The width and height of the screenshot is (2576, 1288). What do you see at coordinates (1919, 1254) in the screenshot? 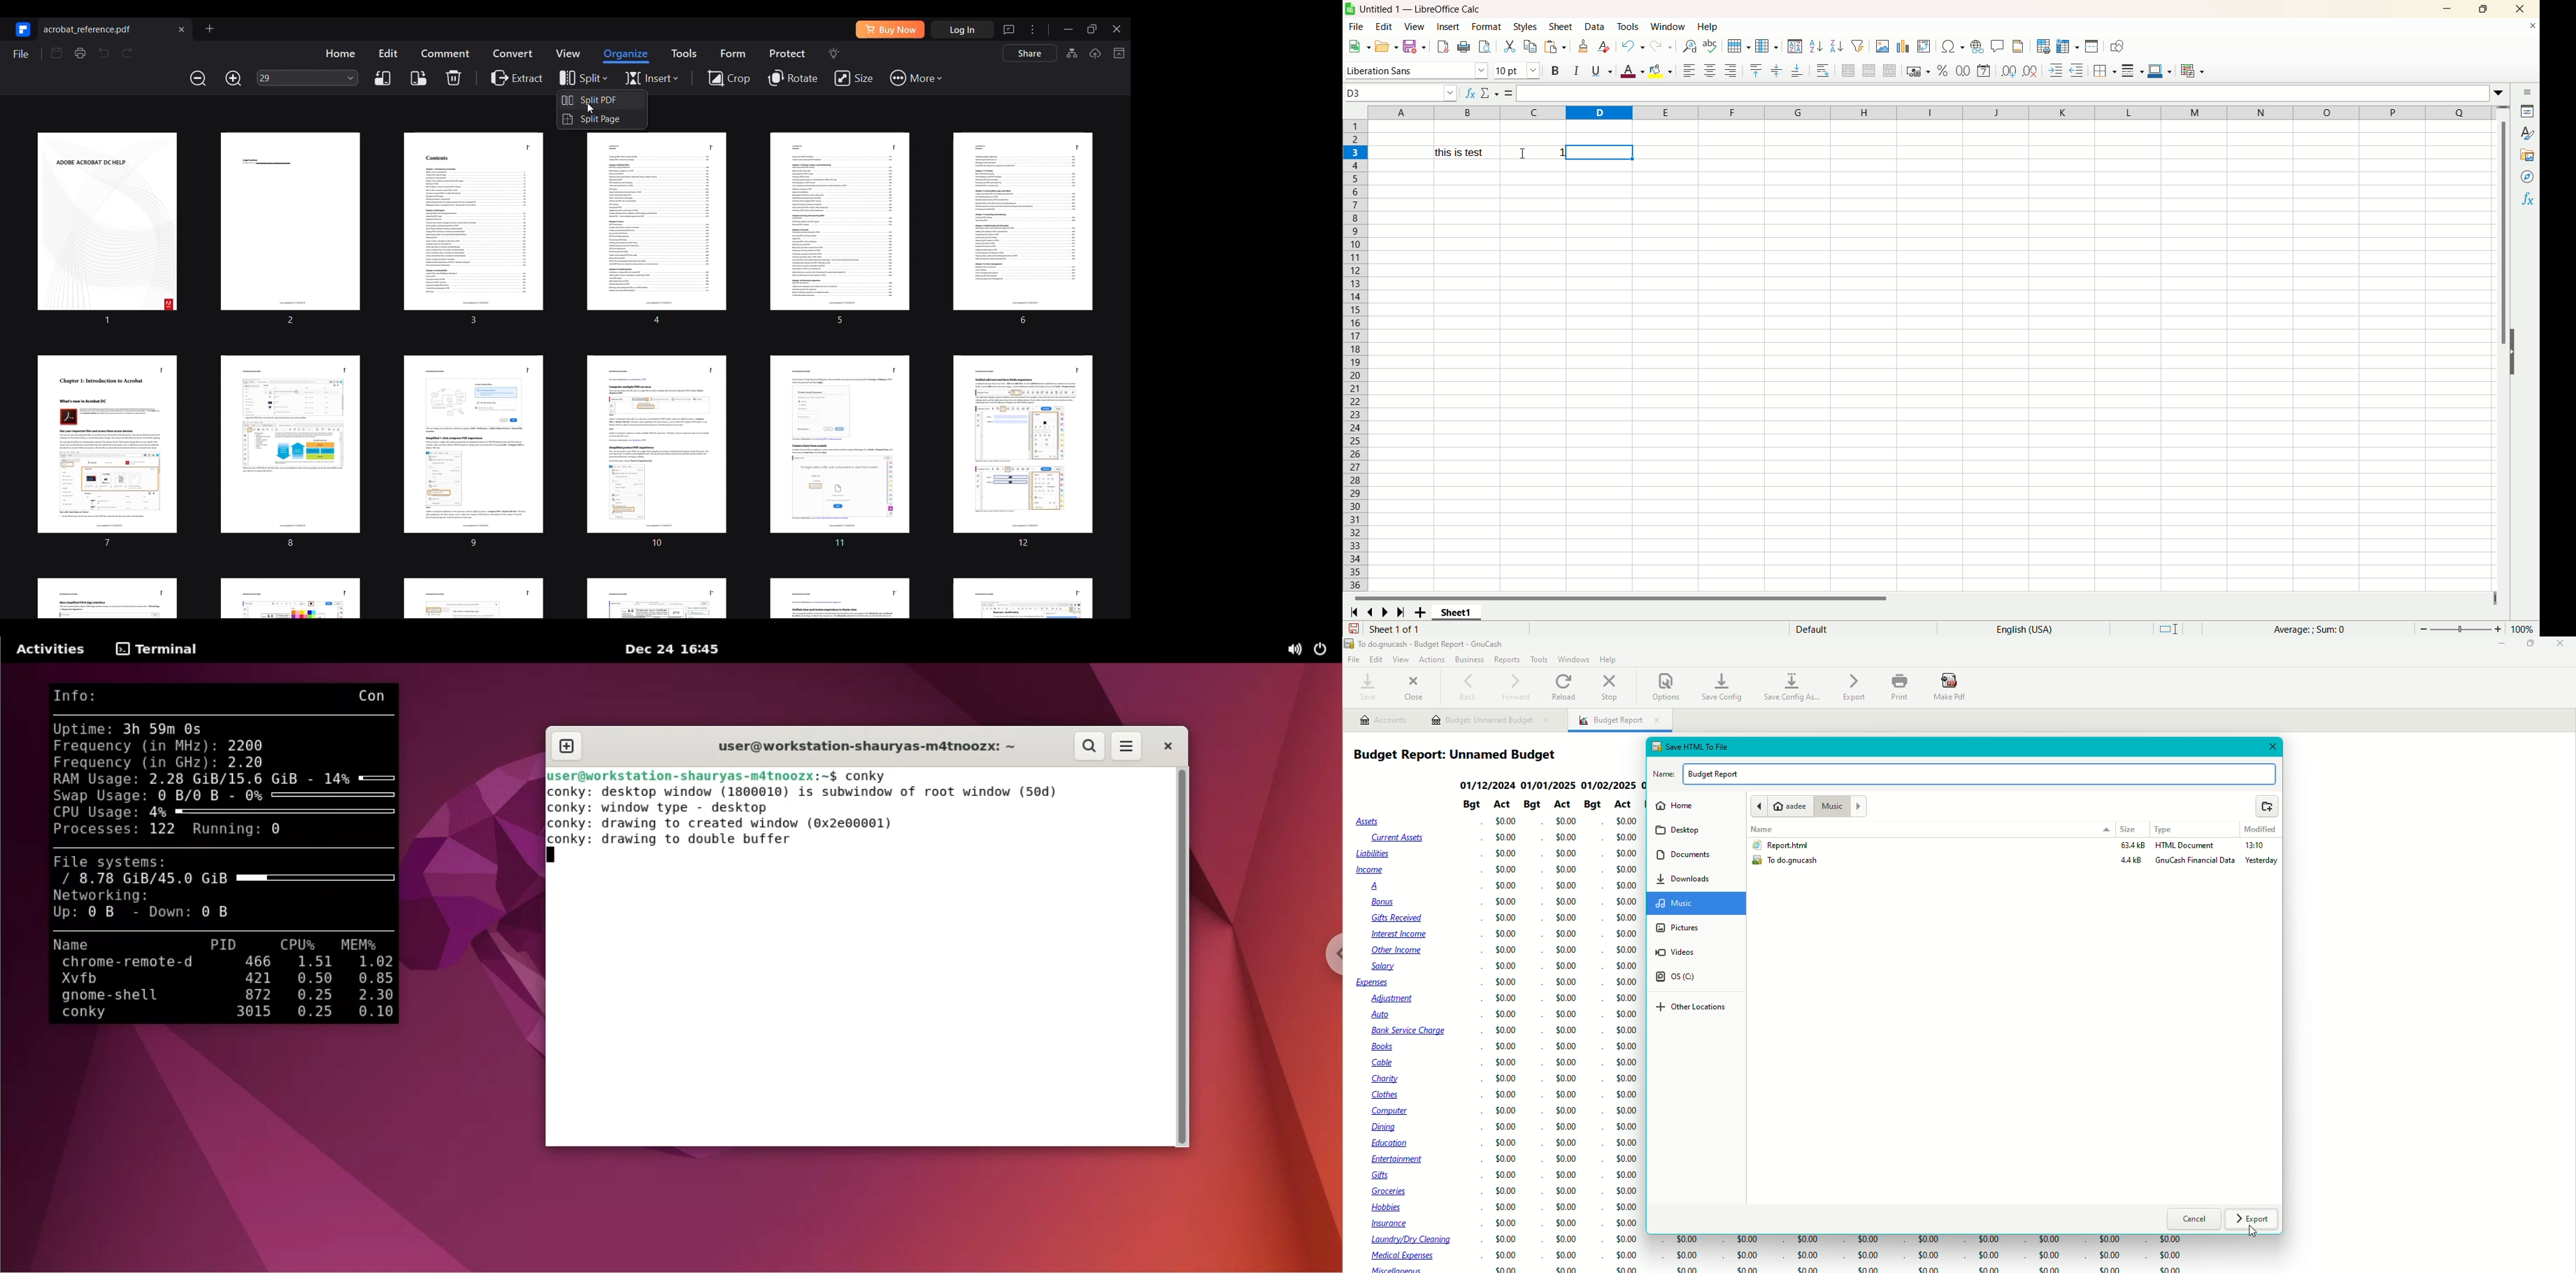
I see `$0` at bounding box center [1919, 1254].